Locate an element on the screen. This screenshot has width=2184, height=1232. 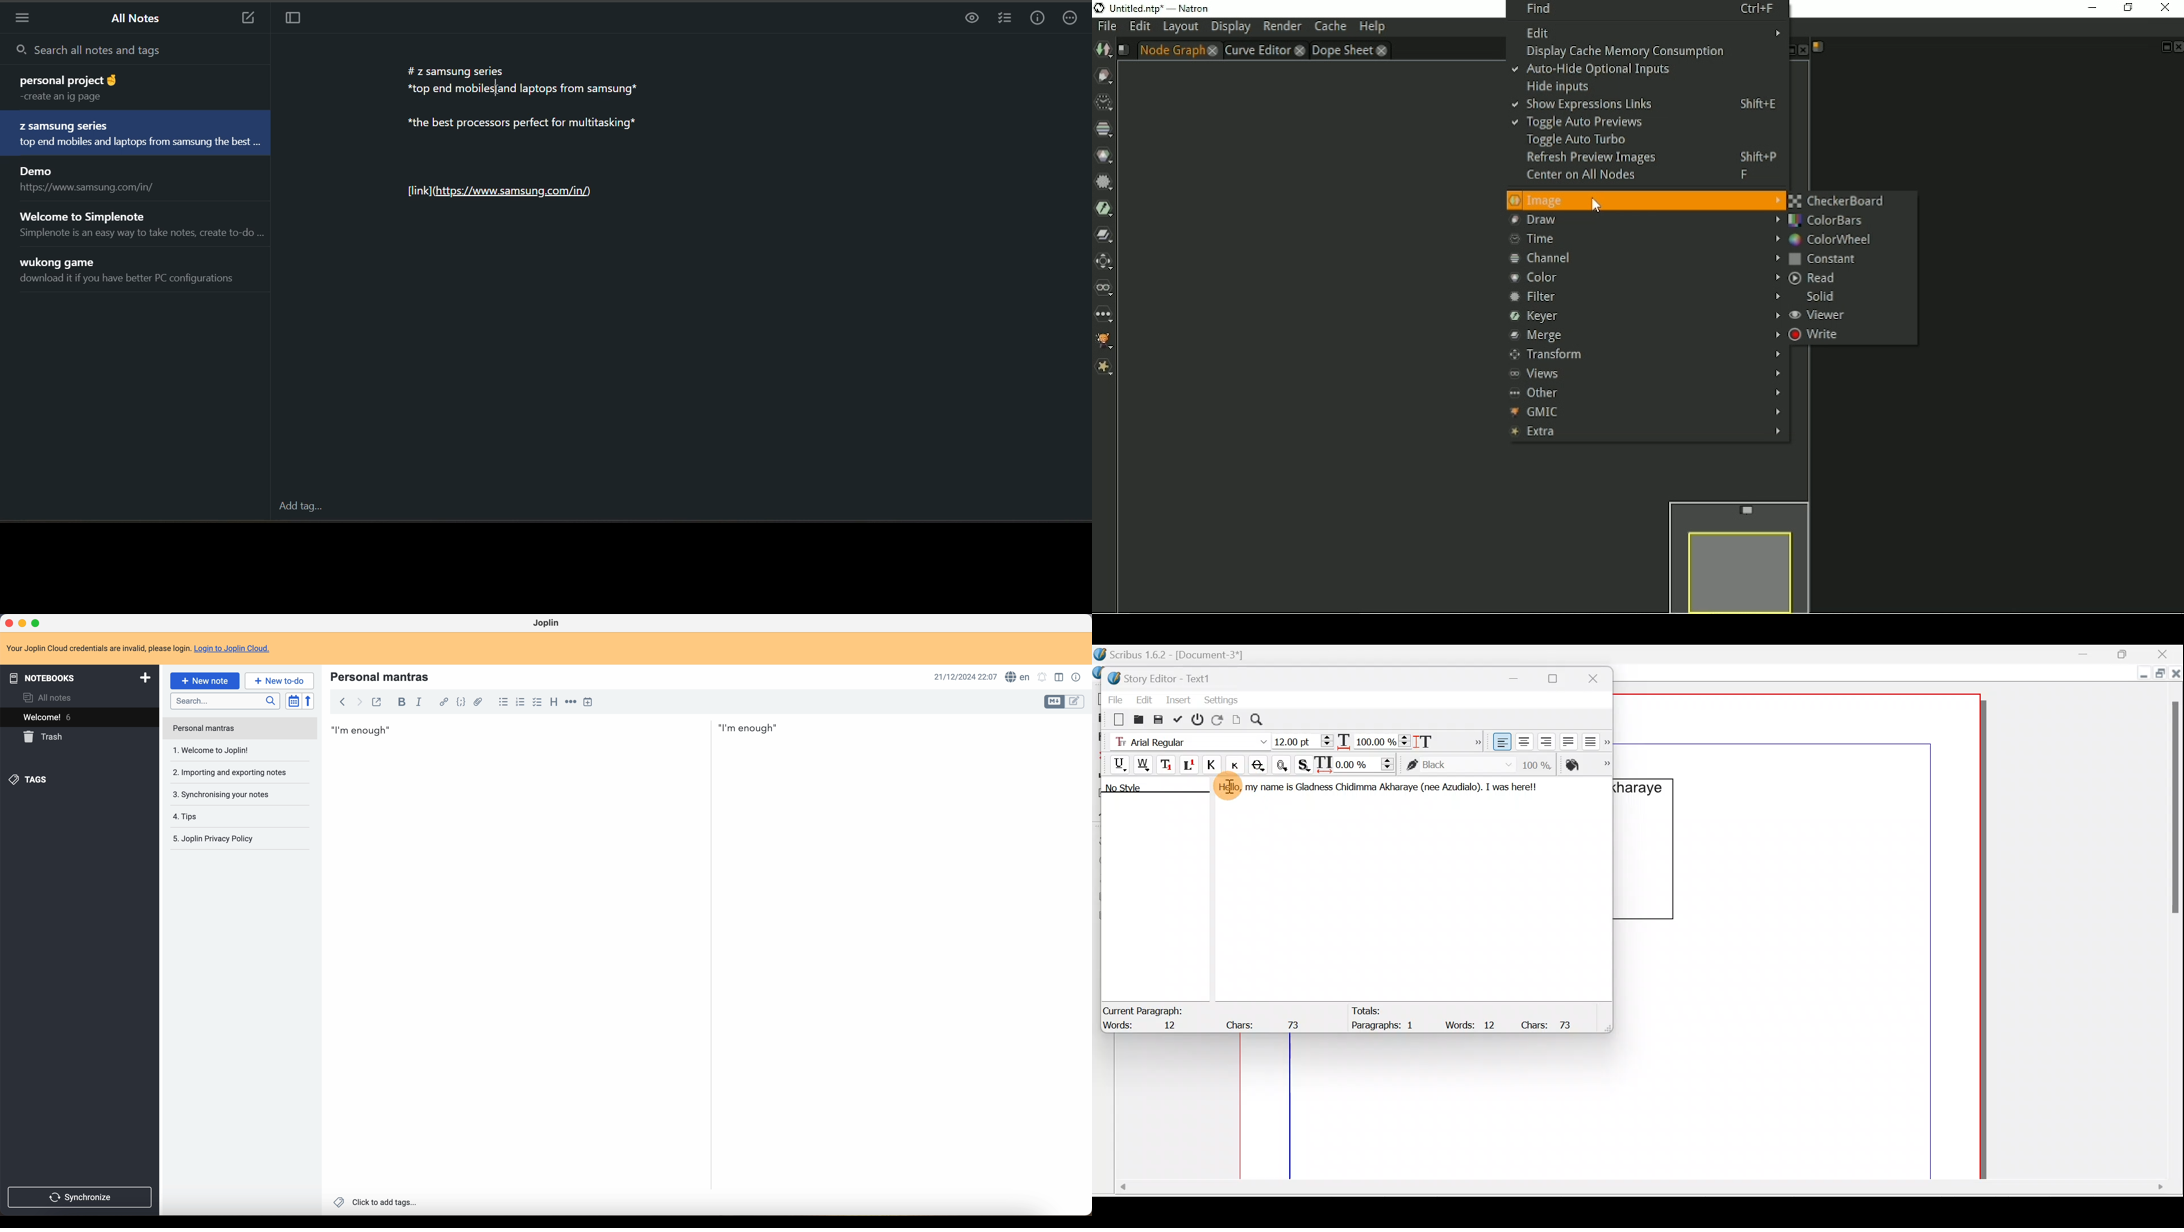
date and hour is located at coordinates (962, 676).